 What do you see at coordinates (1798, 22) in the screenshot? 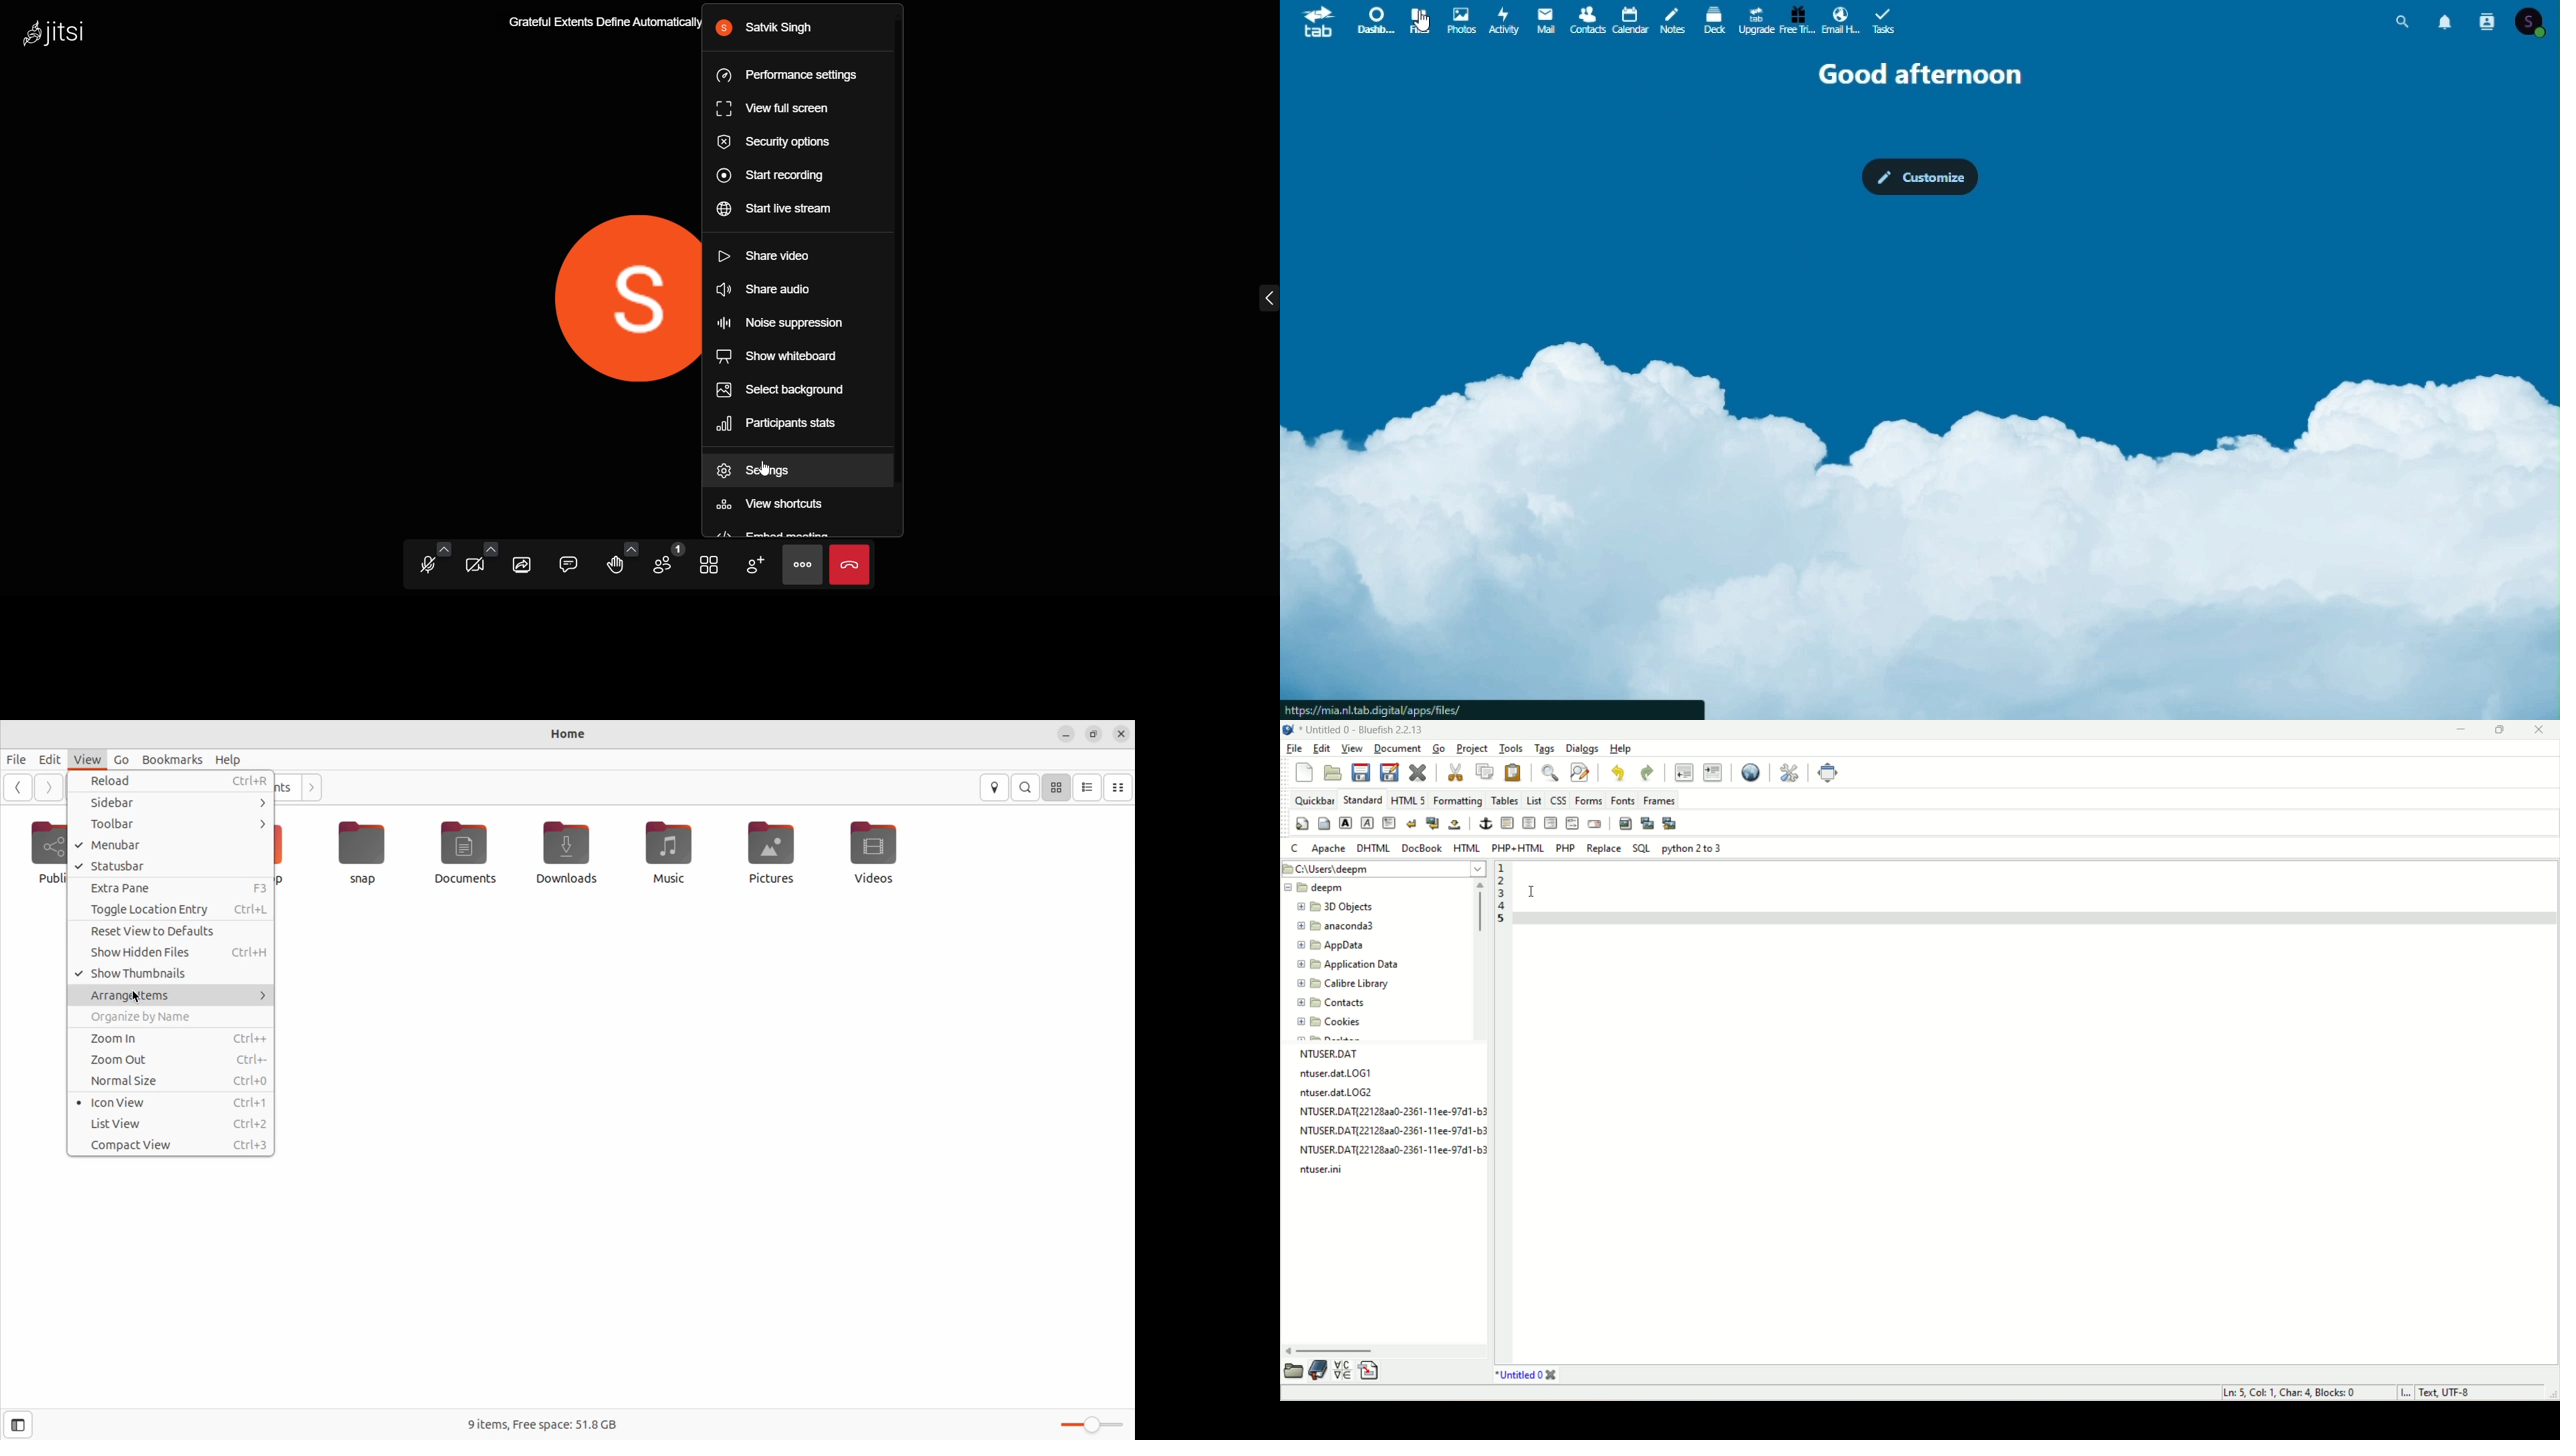
I see `Free trial` at bounding box center [1798, 22].